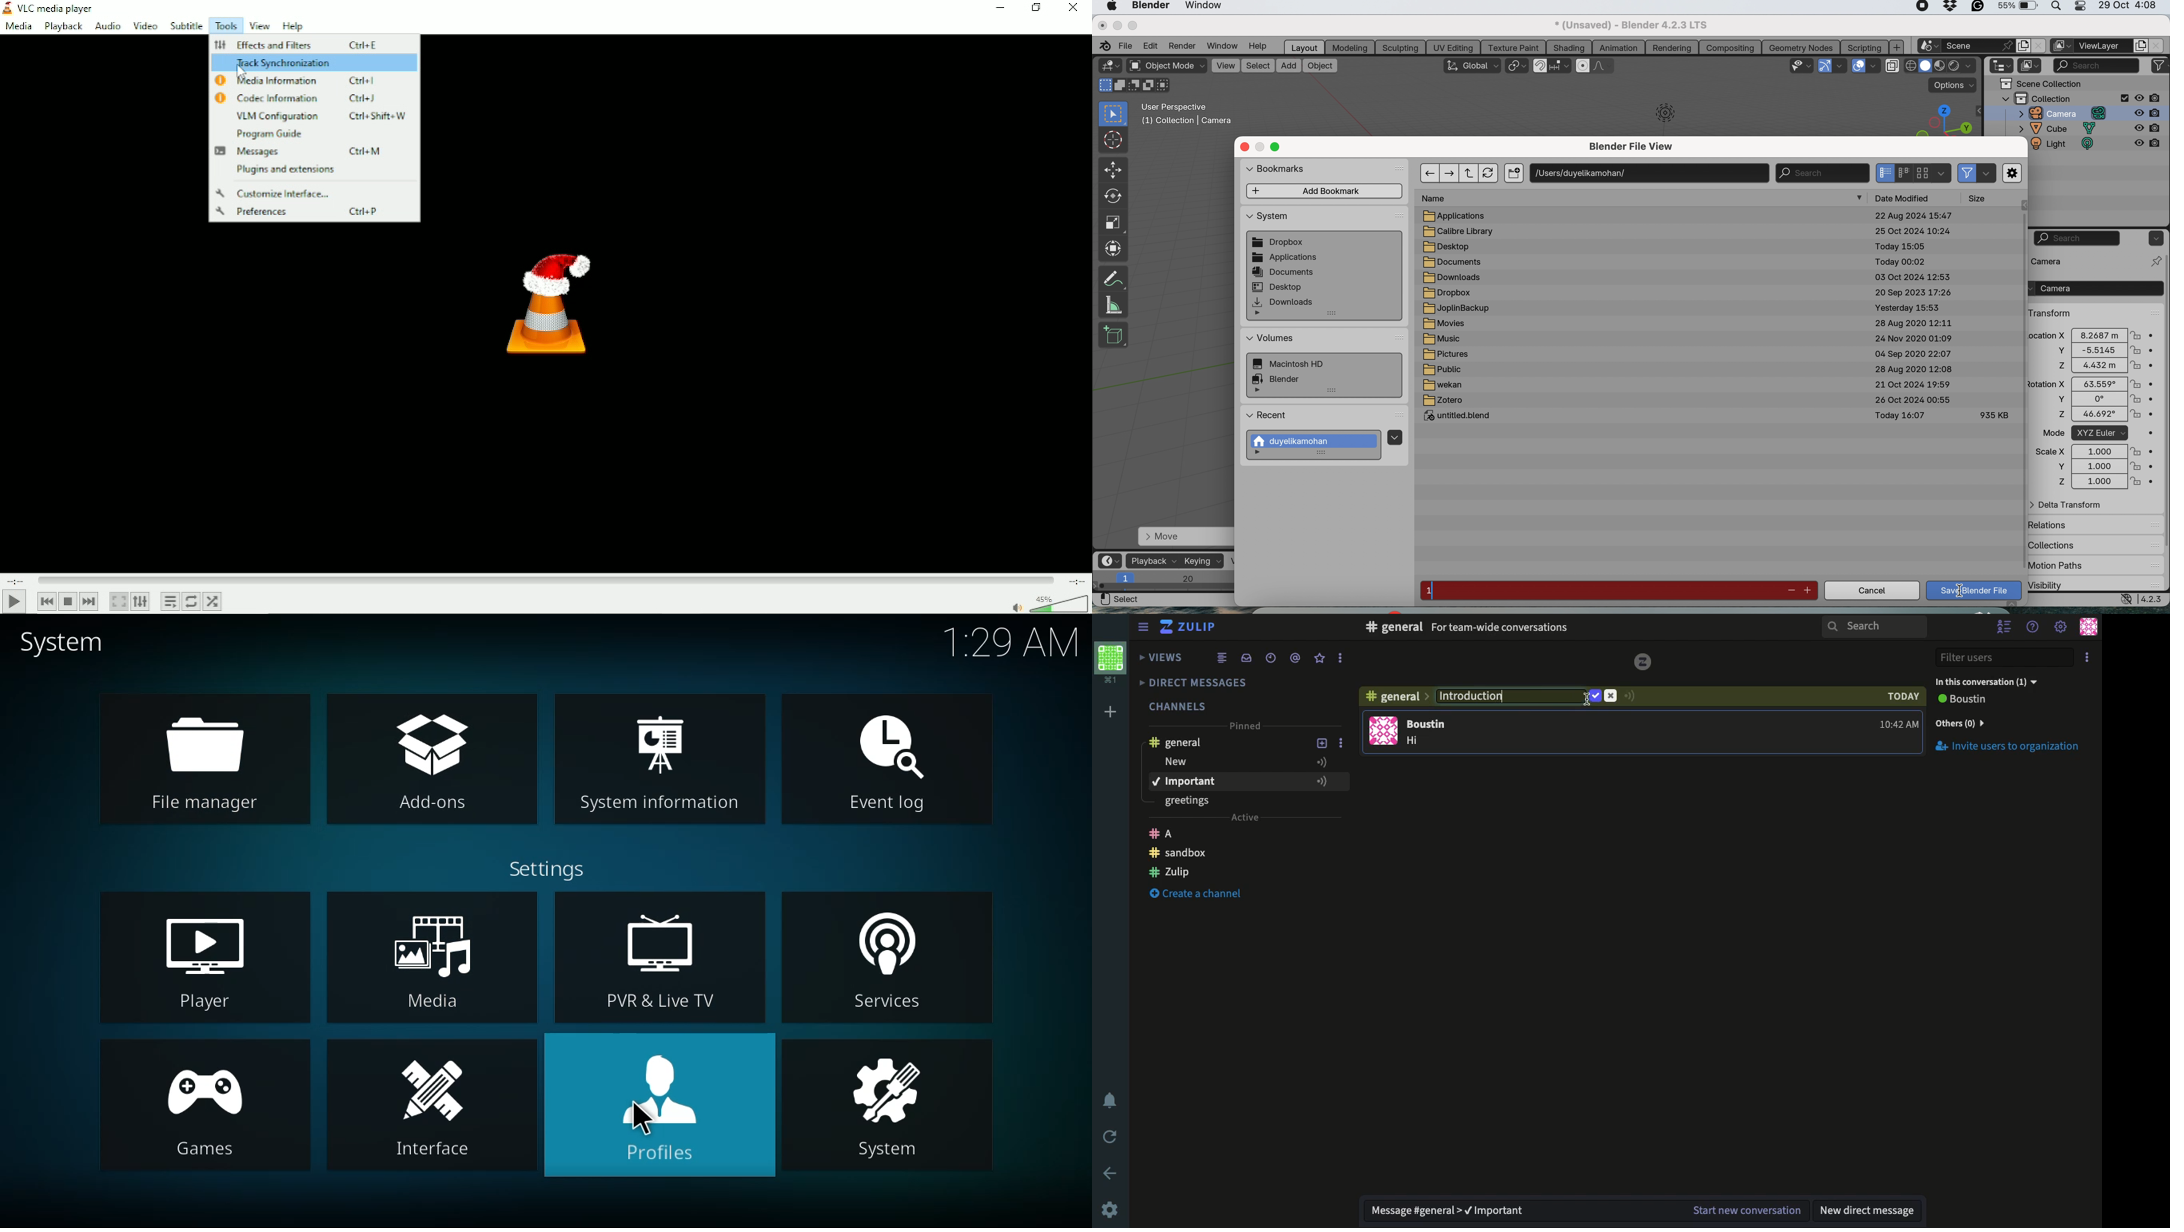  I want to click on select box, so click(1113, 115).